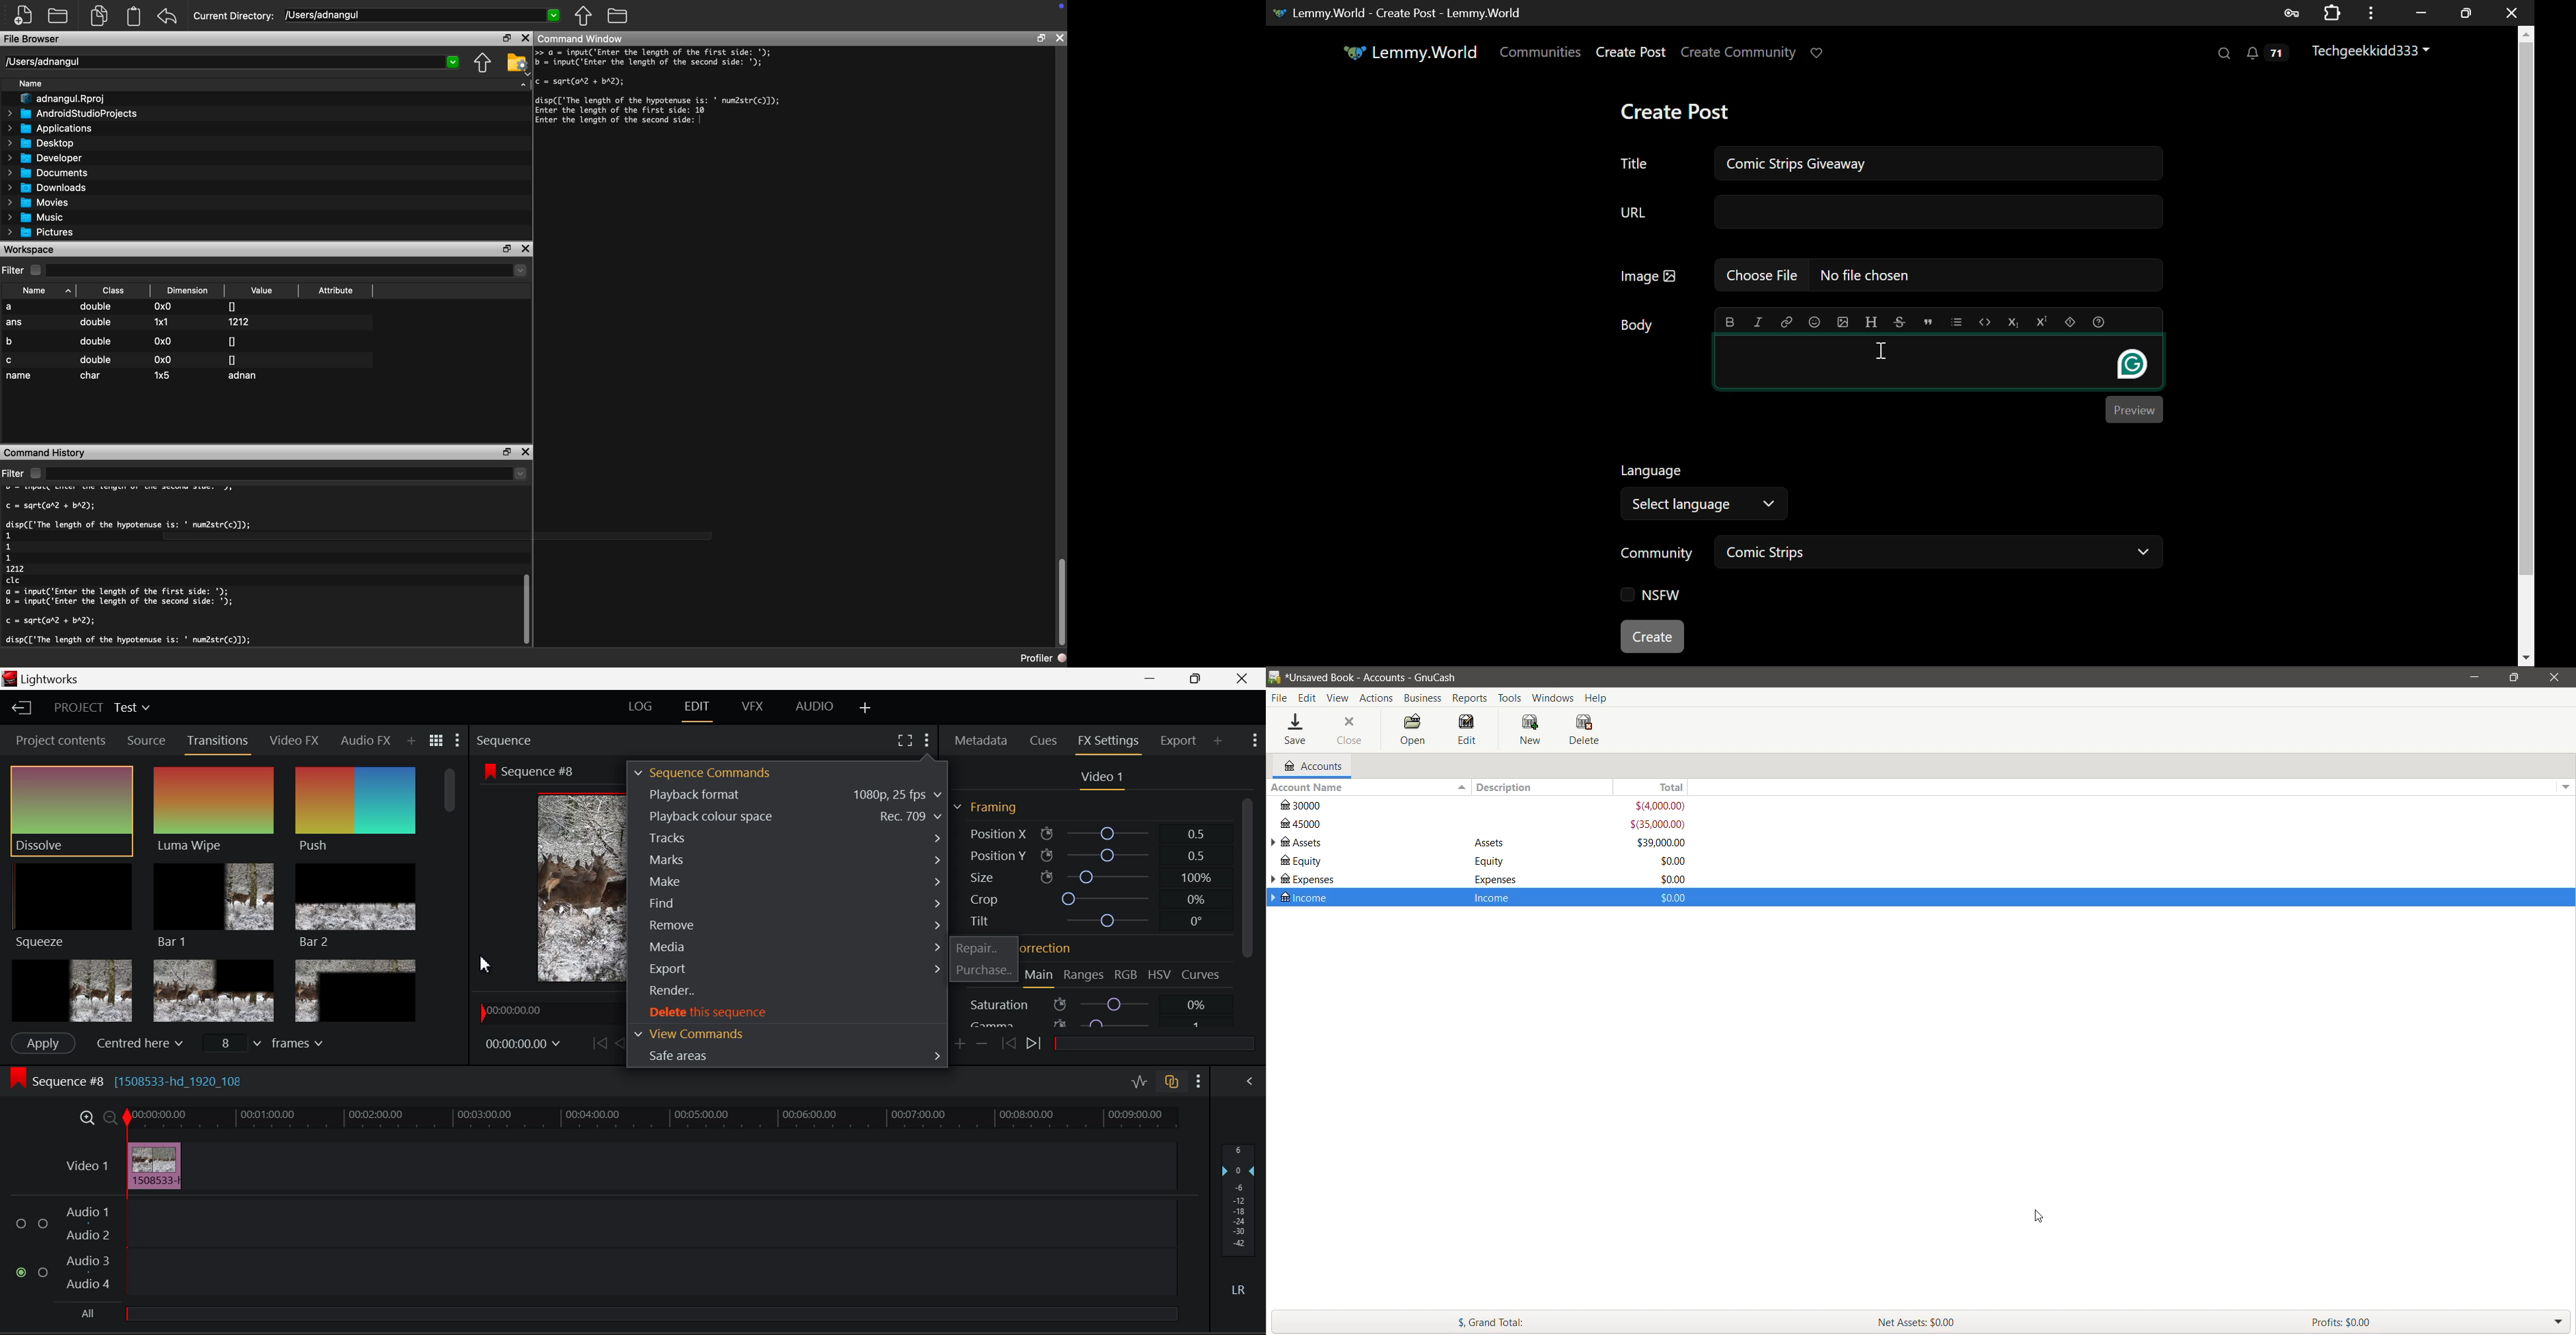 The image size is (2576, 1344). Describe the element at coordinates (2043, 320) in the screenshot. I see `superscript` at that location.